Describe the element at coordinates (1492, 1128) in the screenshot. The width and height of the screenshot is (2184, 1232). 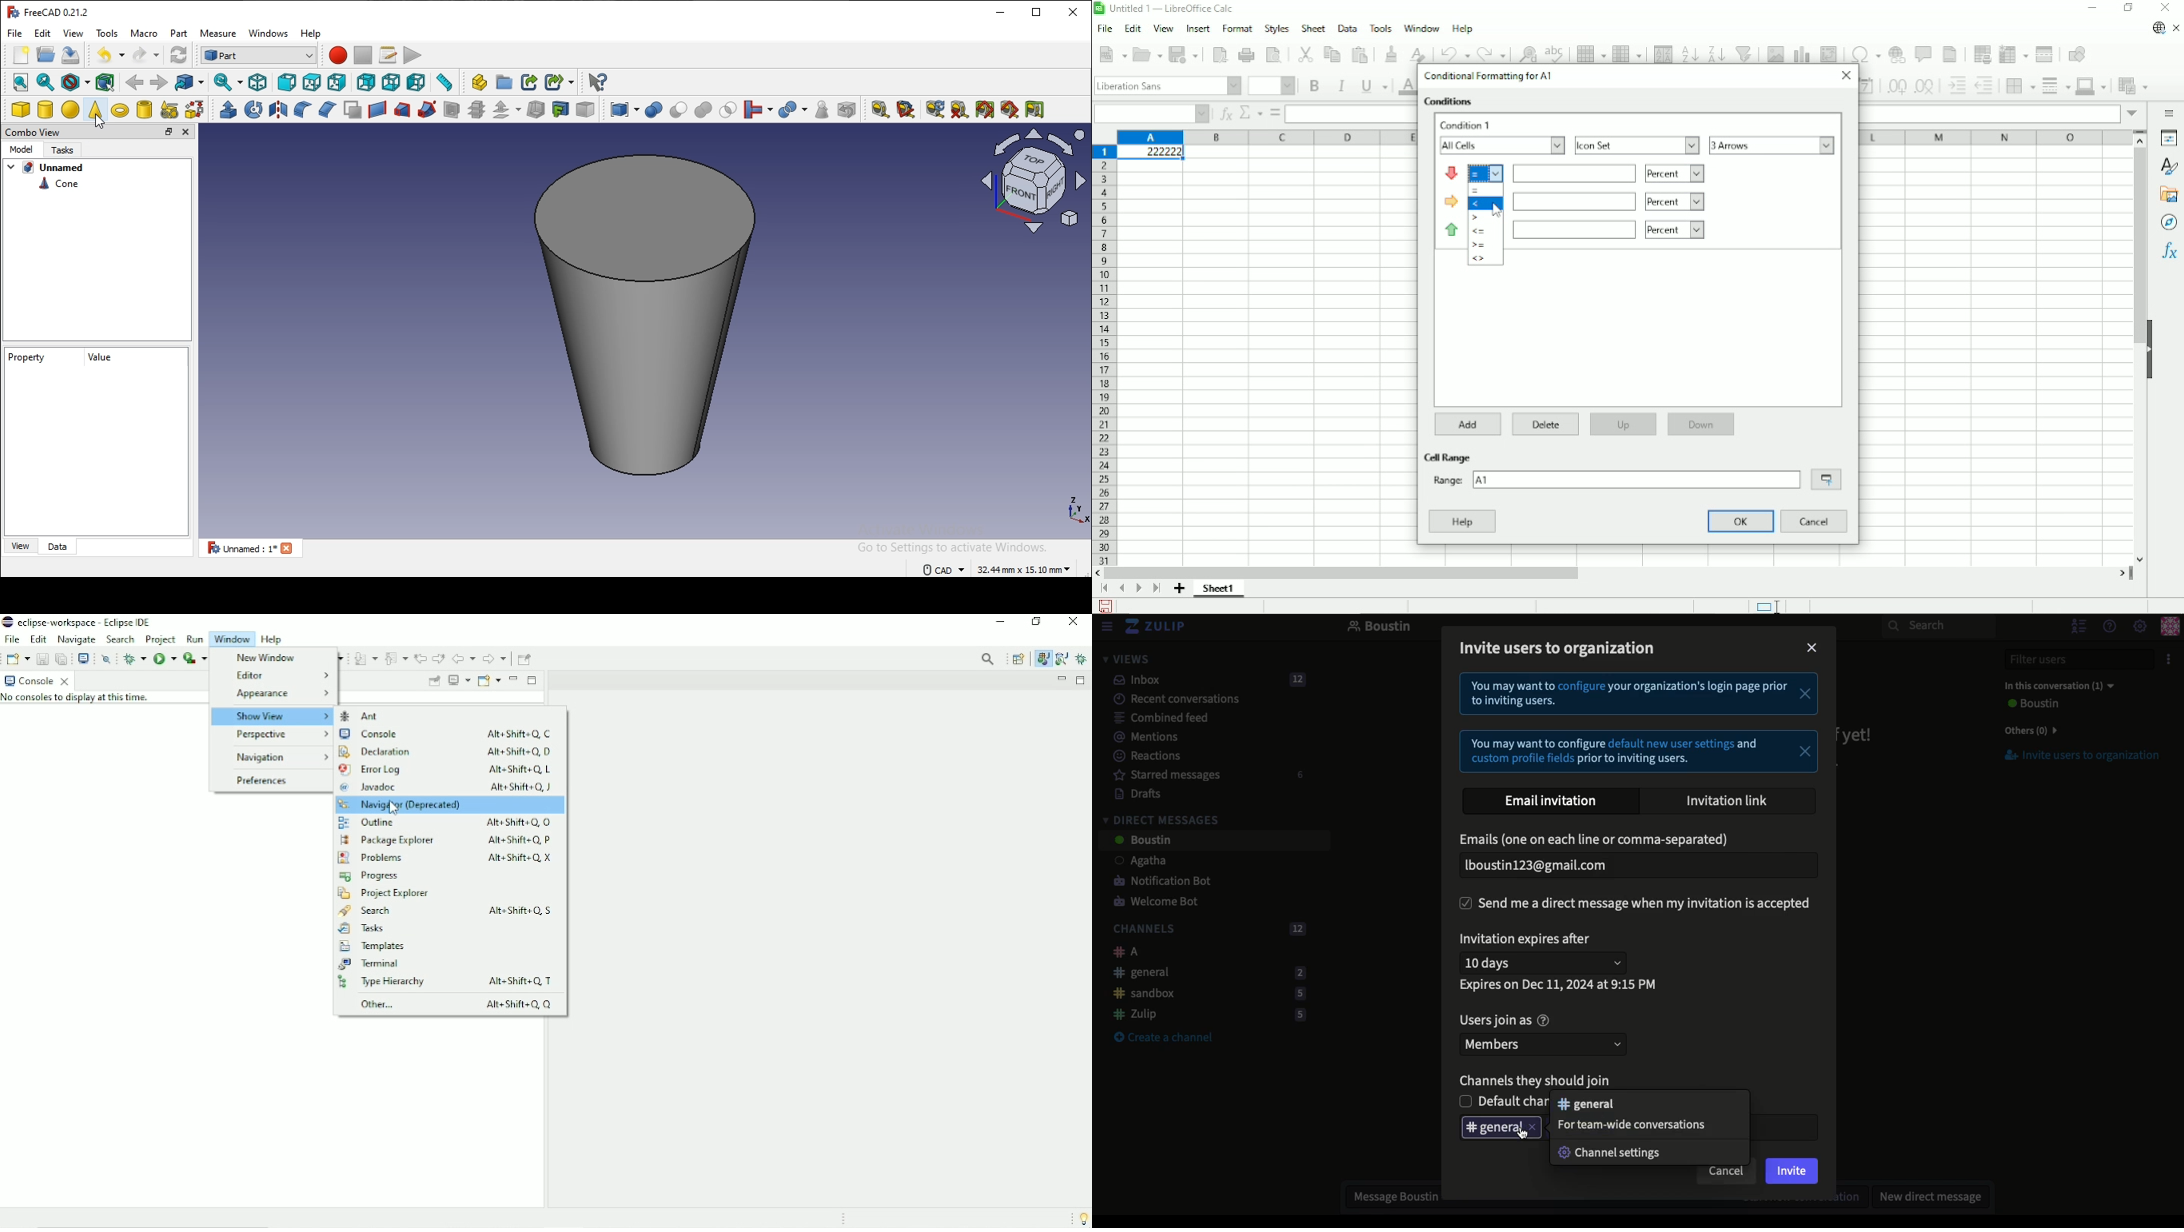
I see `Deleting general` at that location.